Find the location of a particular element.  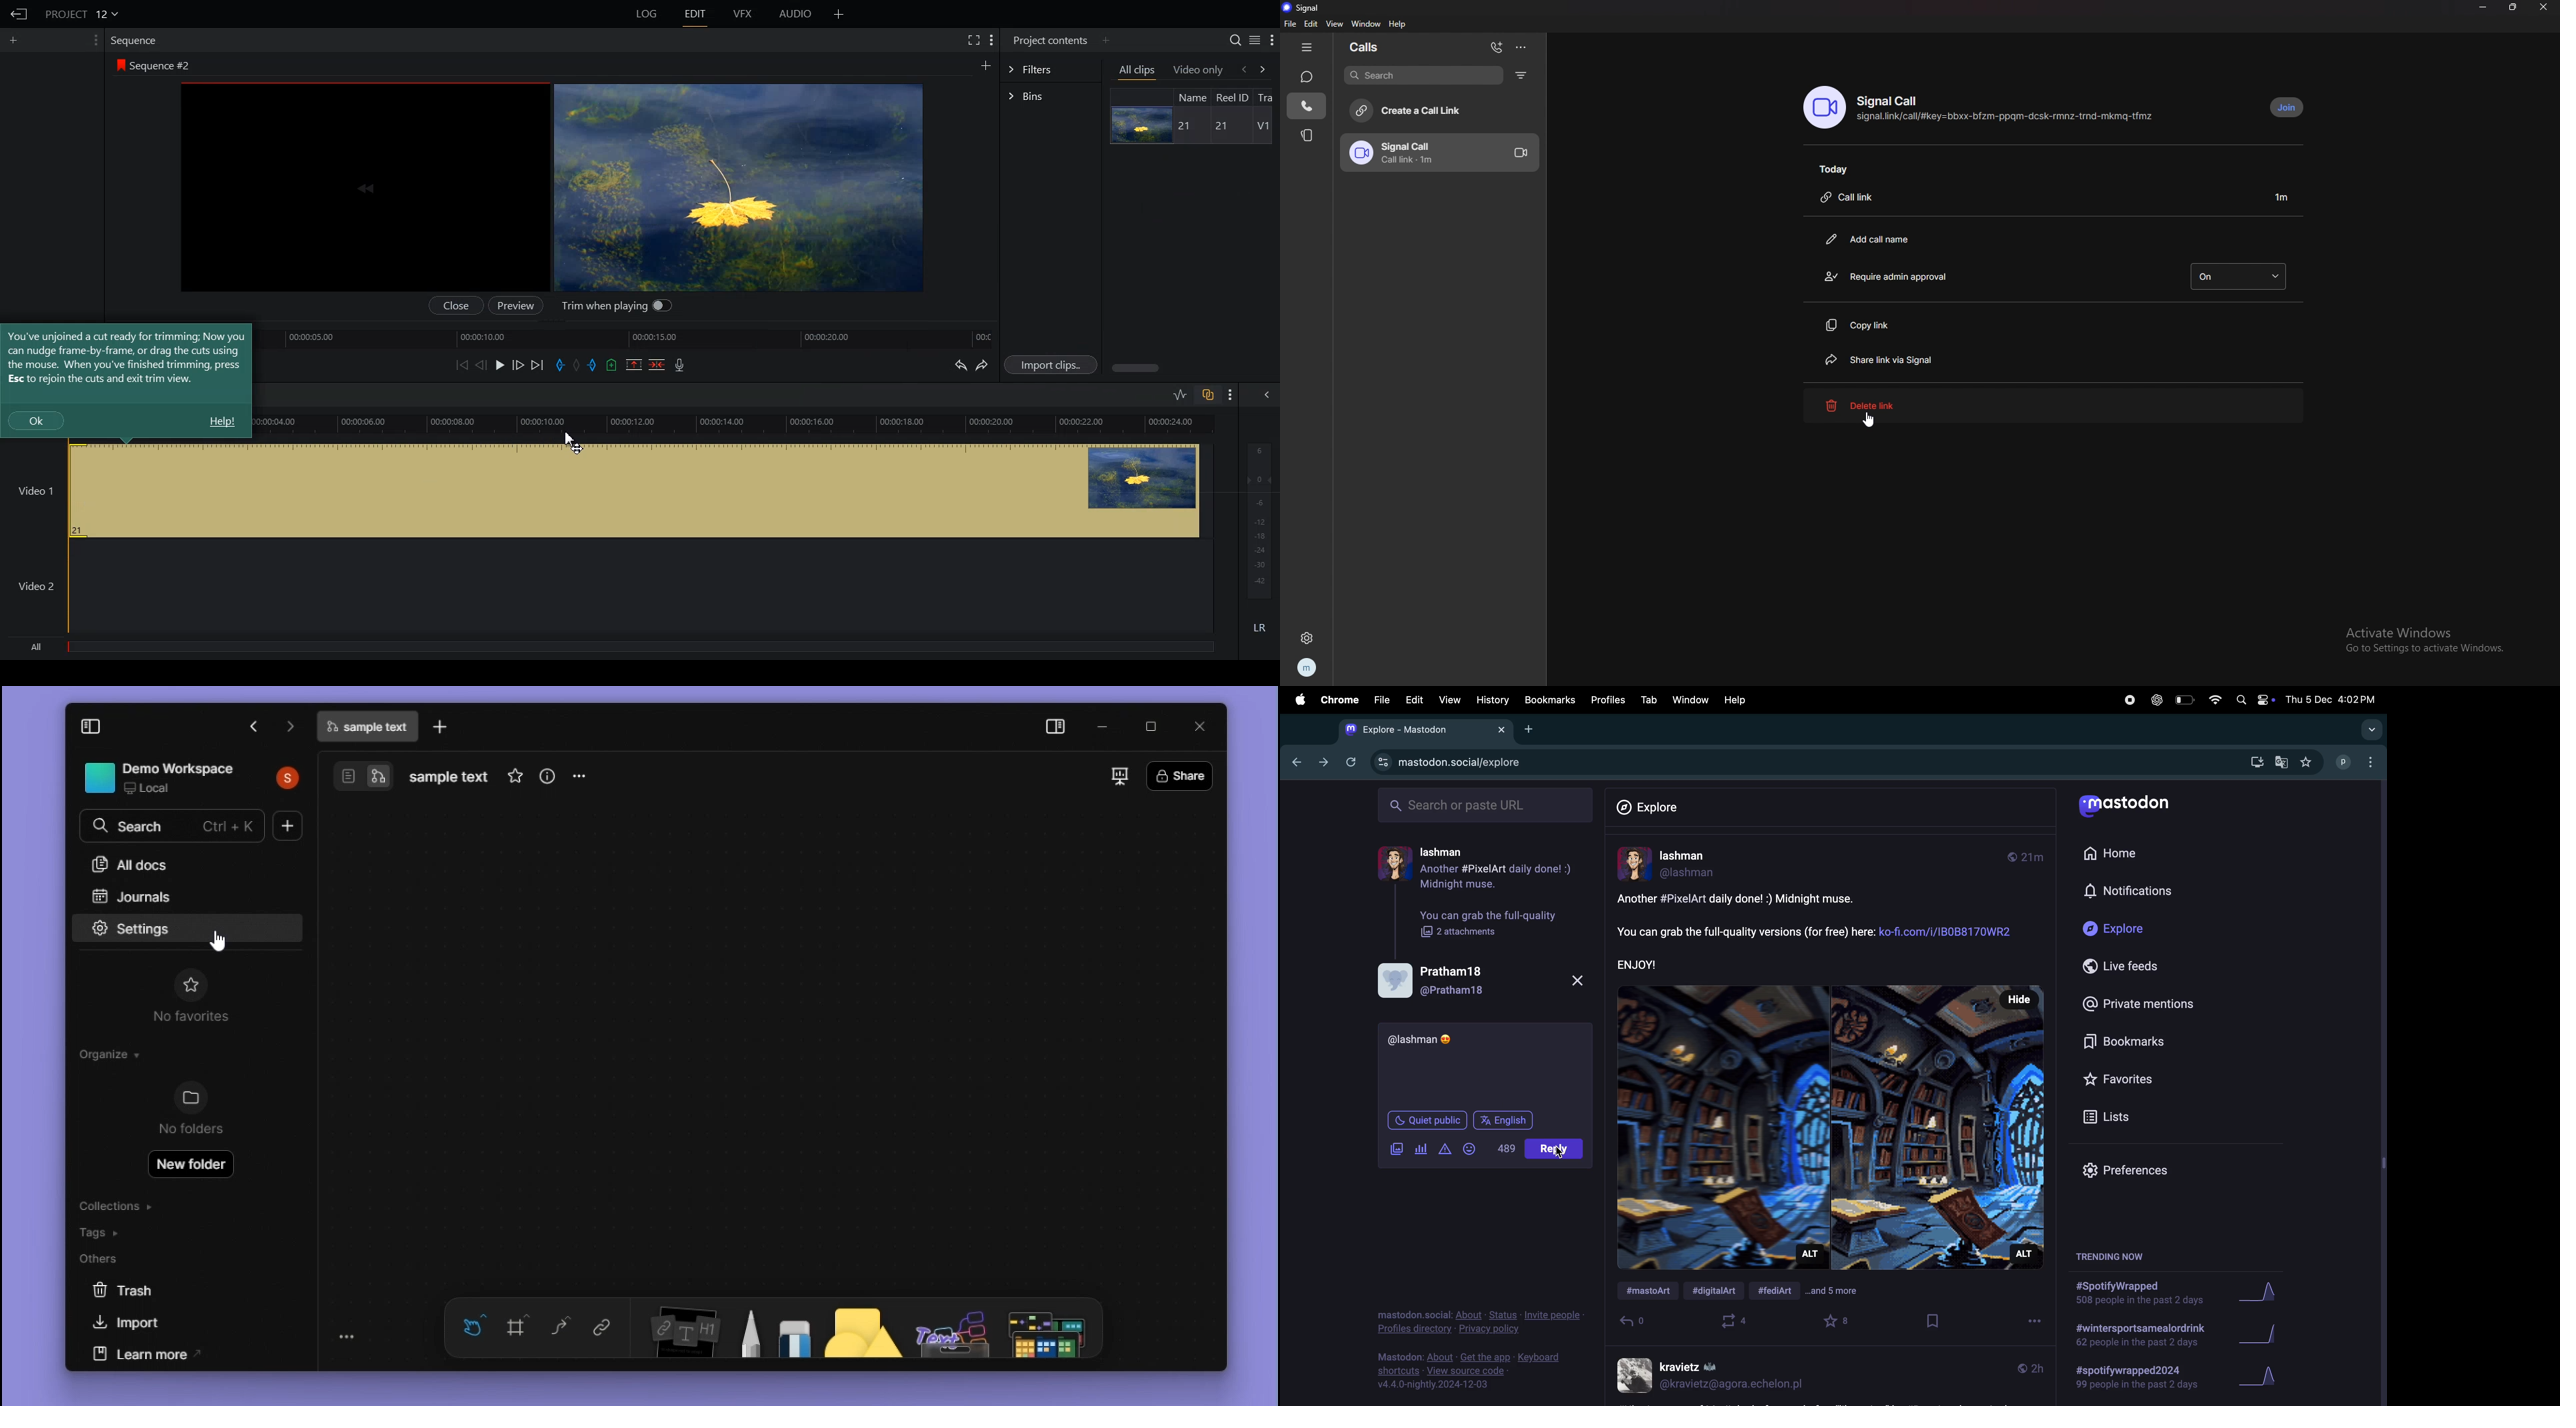

Profiles is located at coordinates (1609, 700).